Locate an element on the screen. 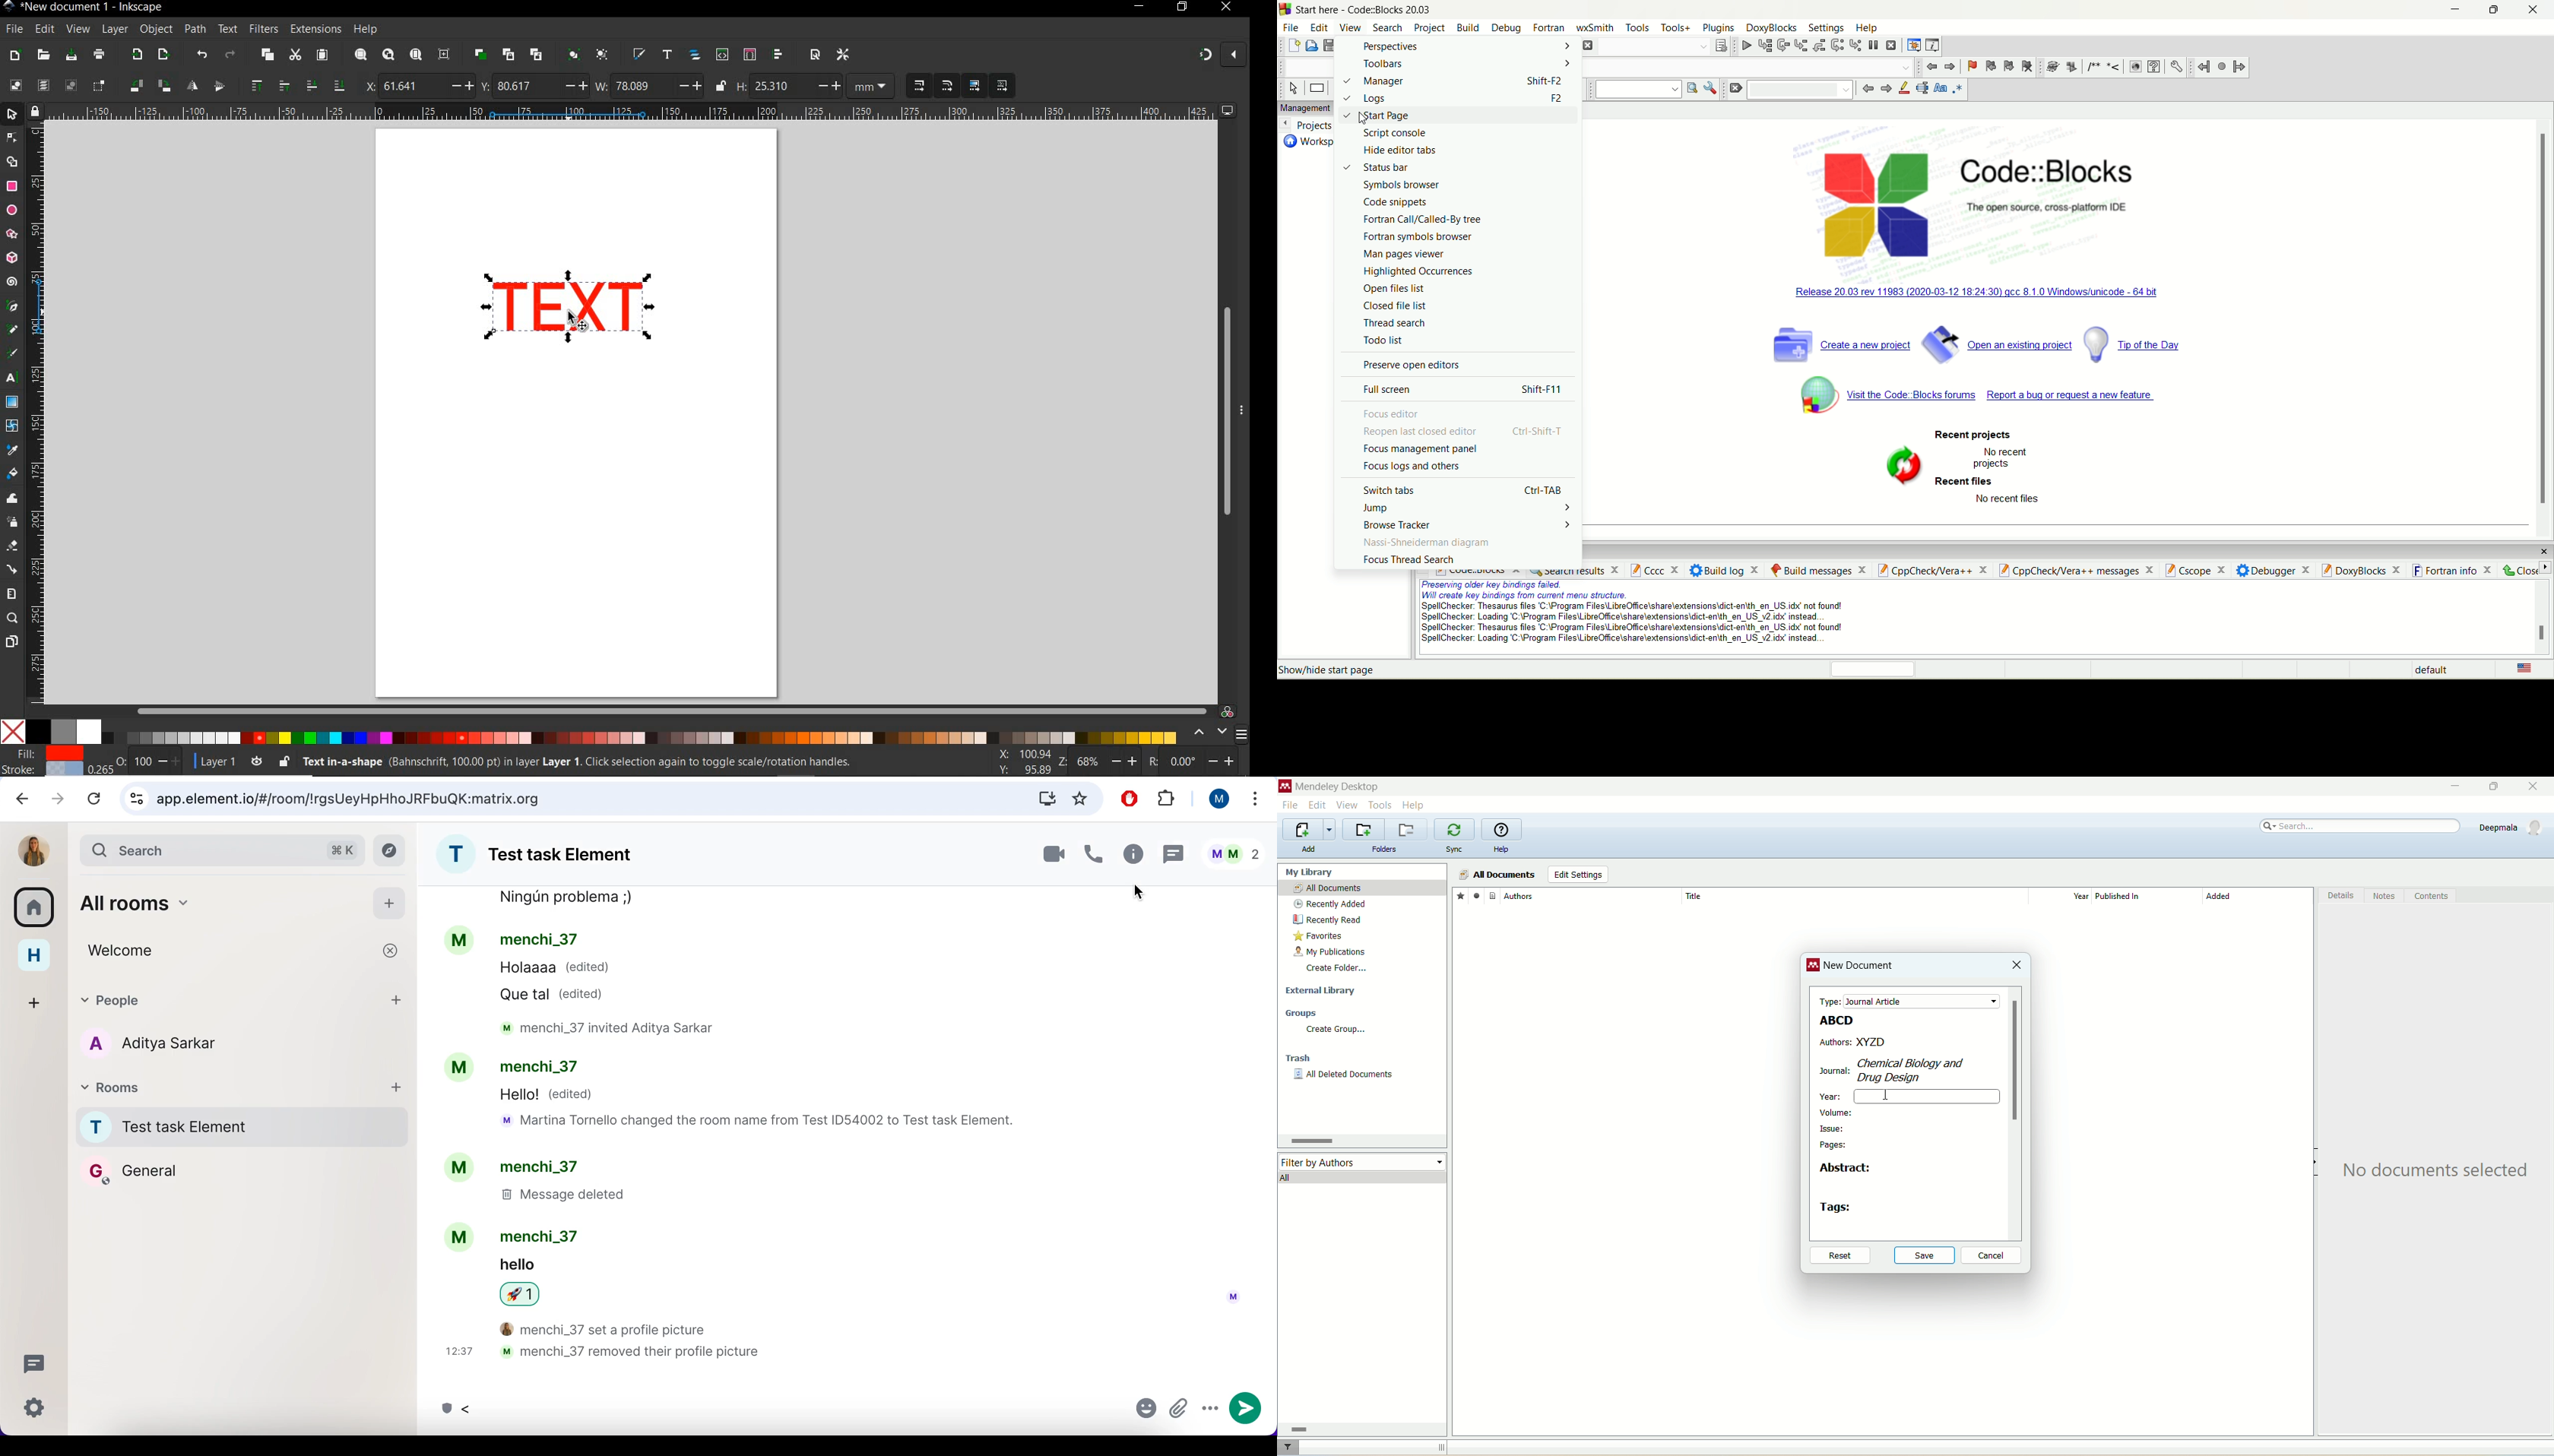  settings is located at coordinates (1828, 29).